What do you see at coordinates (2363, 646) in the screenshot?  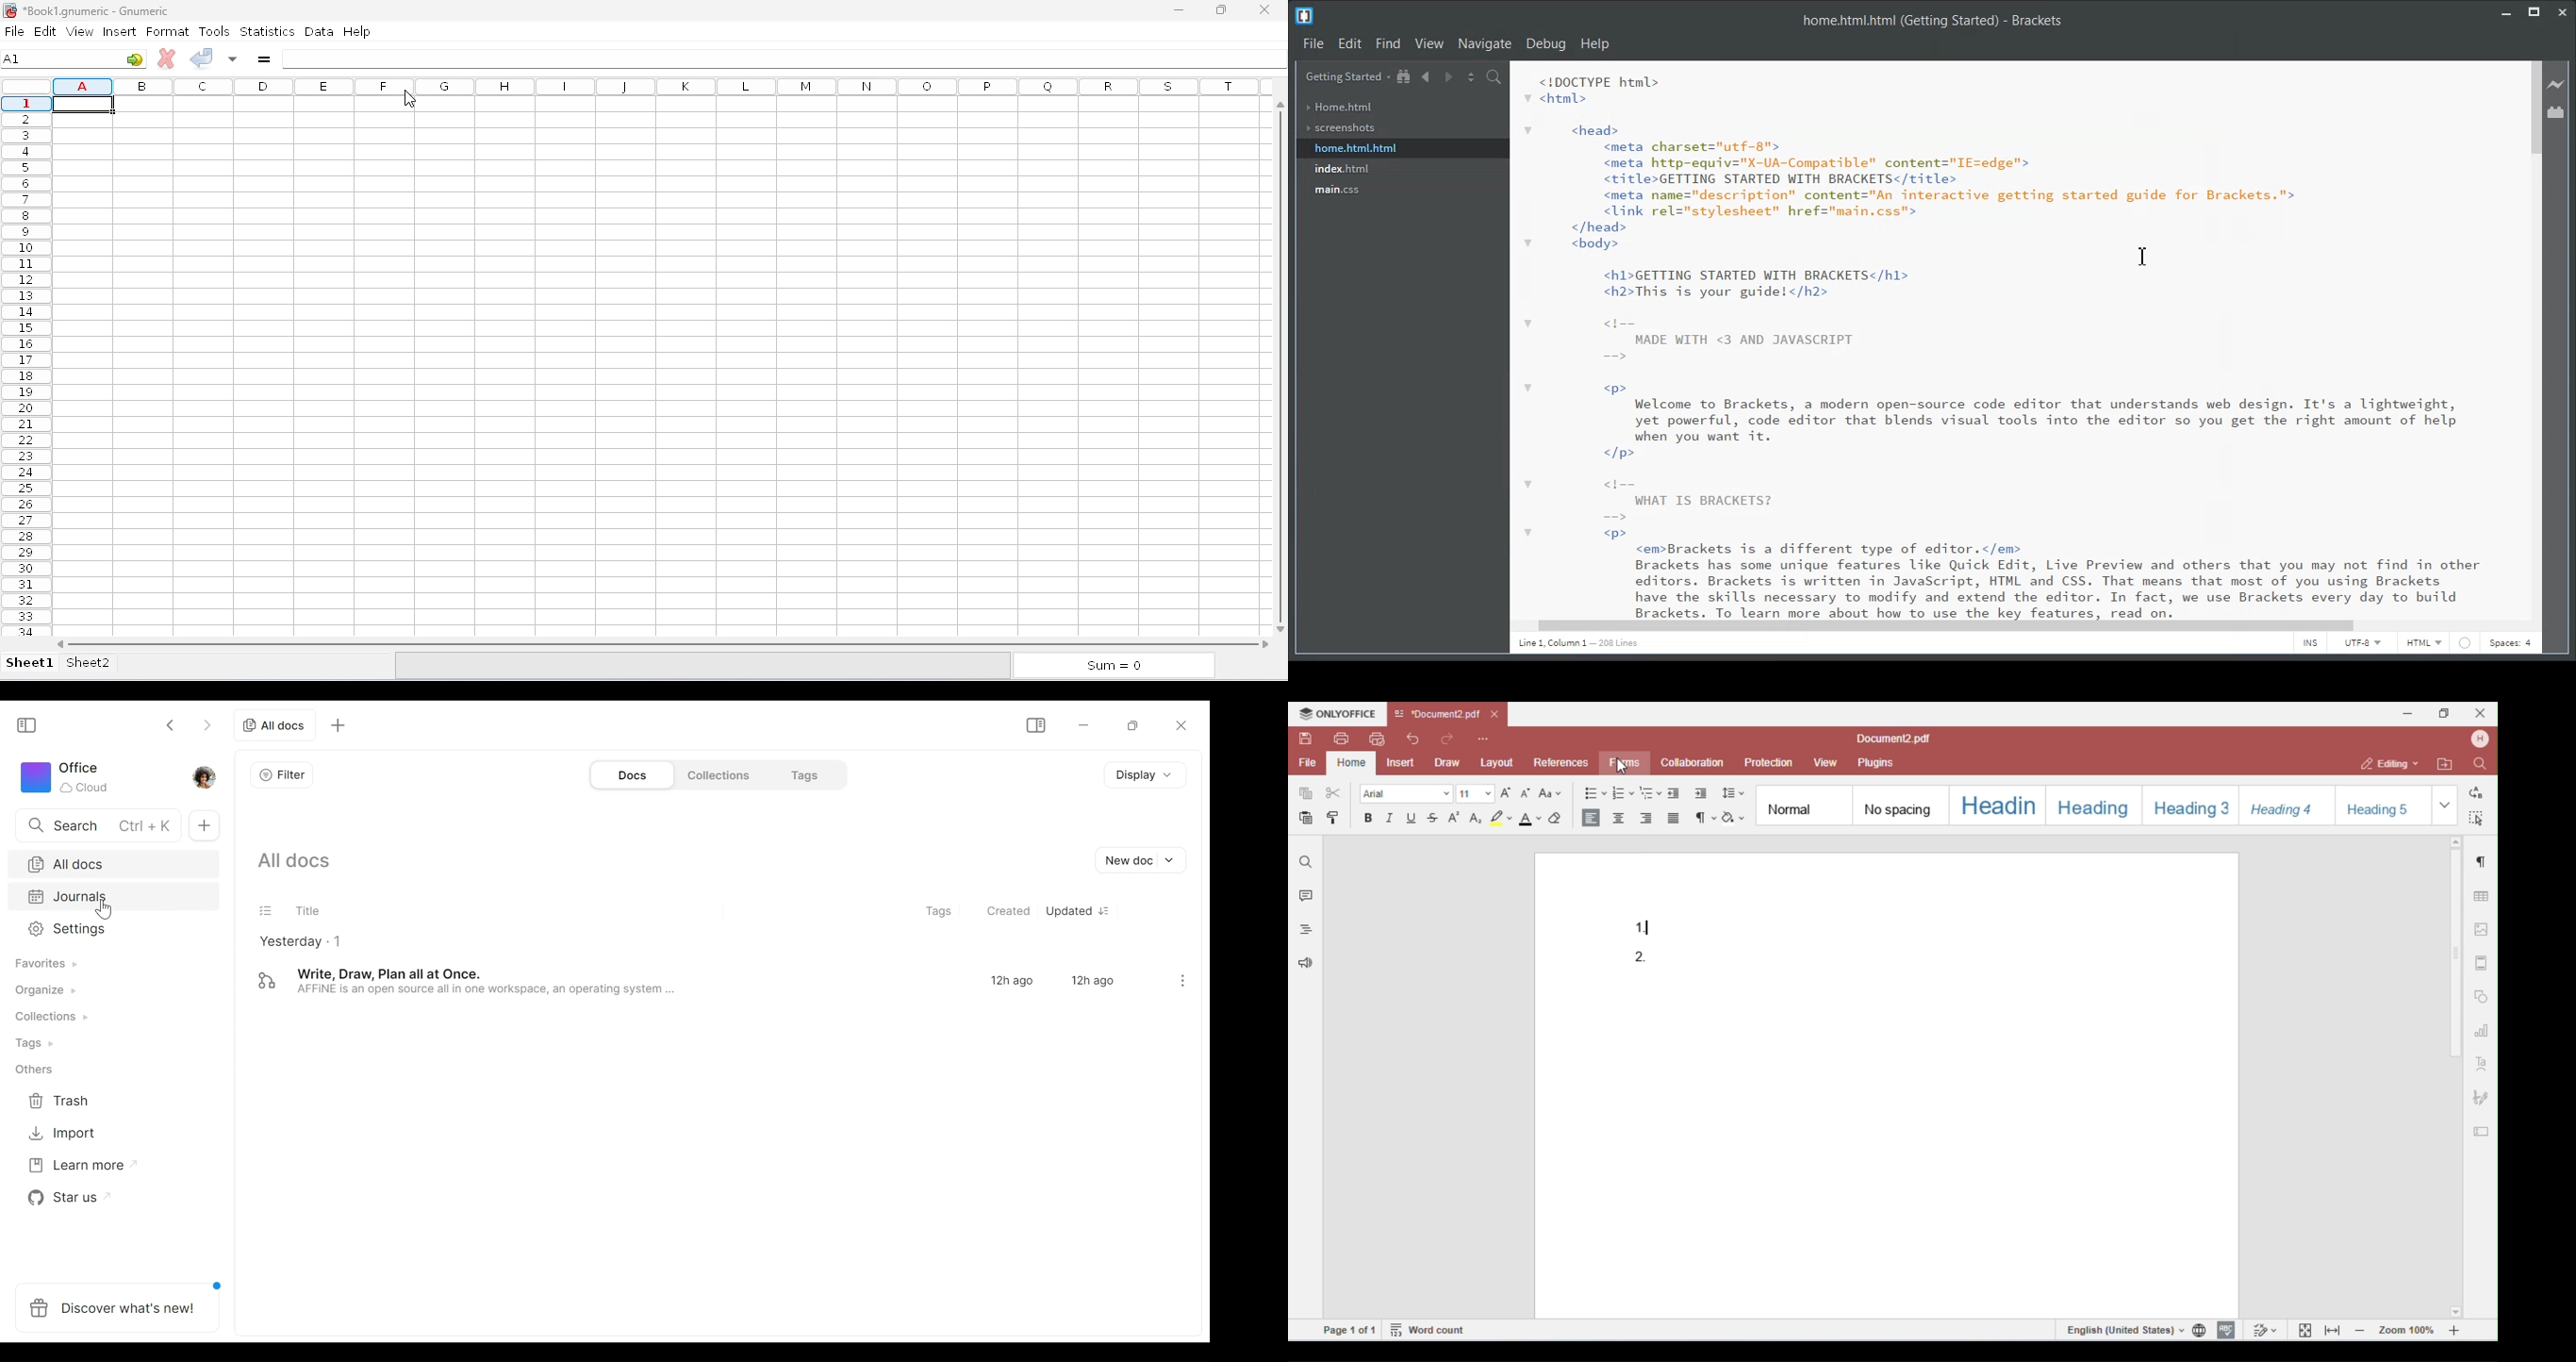 I see `UTF-8` at bounding box center [2363, 646].